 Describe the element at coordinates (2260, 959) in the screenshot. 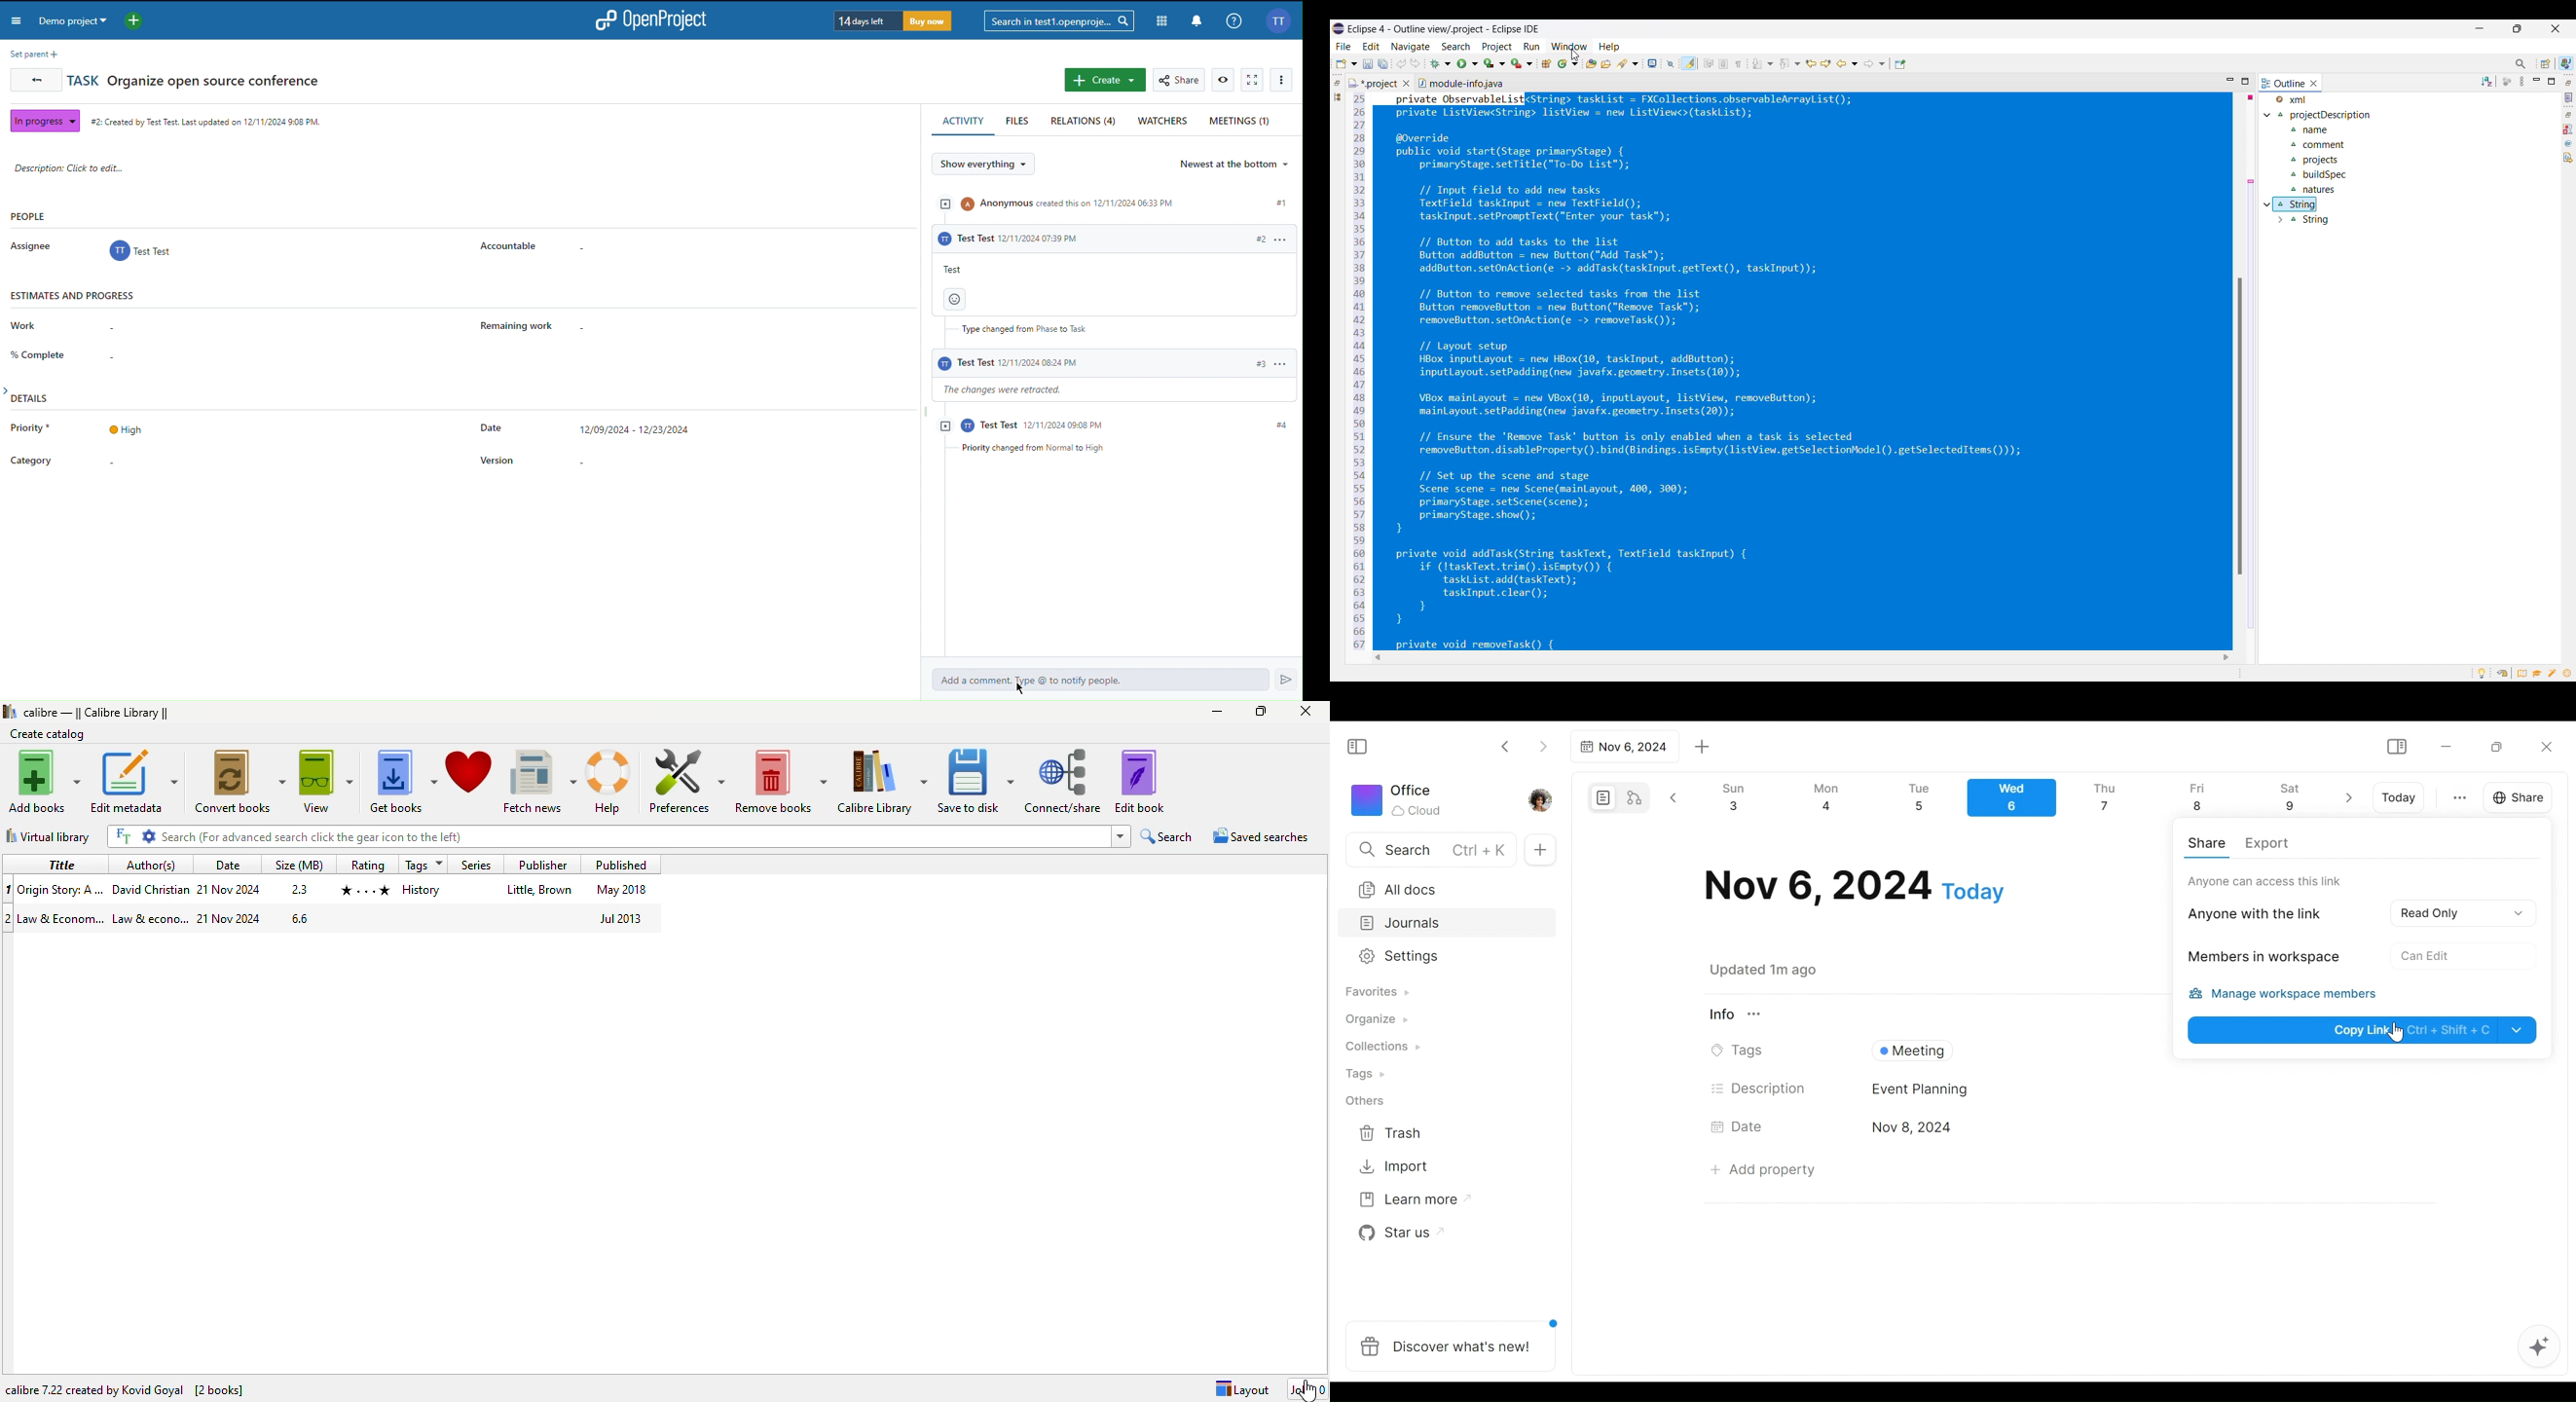

I see `Members in workspace` at that location.